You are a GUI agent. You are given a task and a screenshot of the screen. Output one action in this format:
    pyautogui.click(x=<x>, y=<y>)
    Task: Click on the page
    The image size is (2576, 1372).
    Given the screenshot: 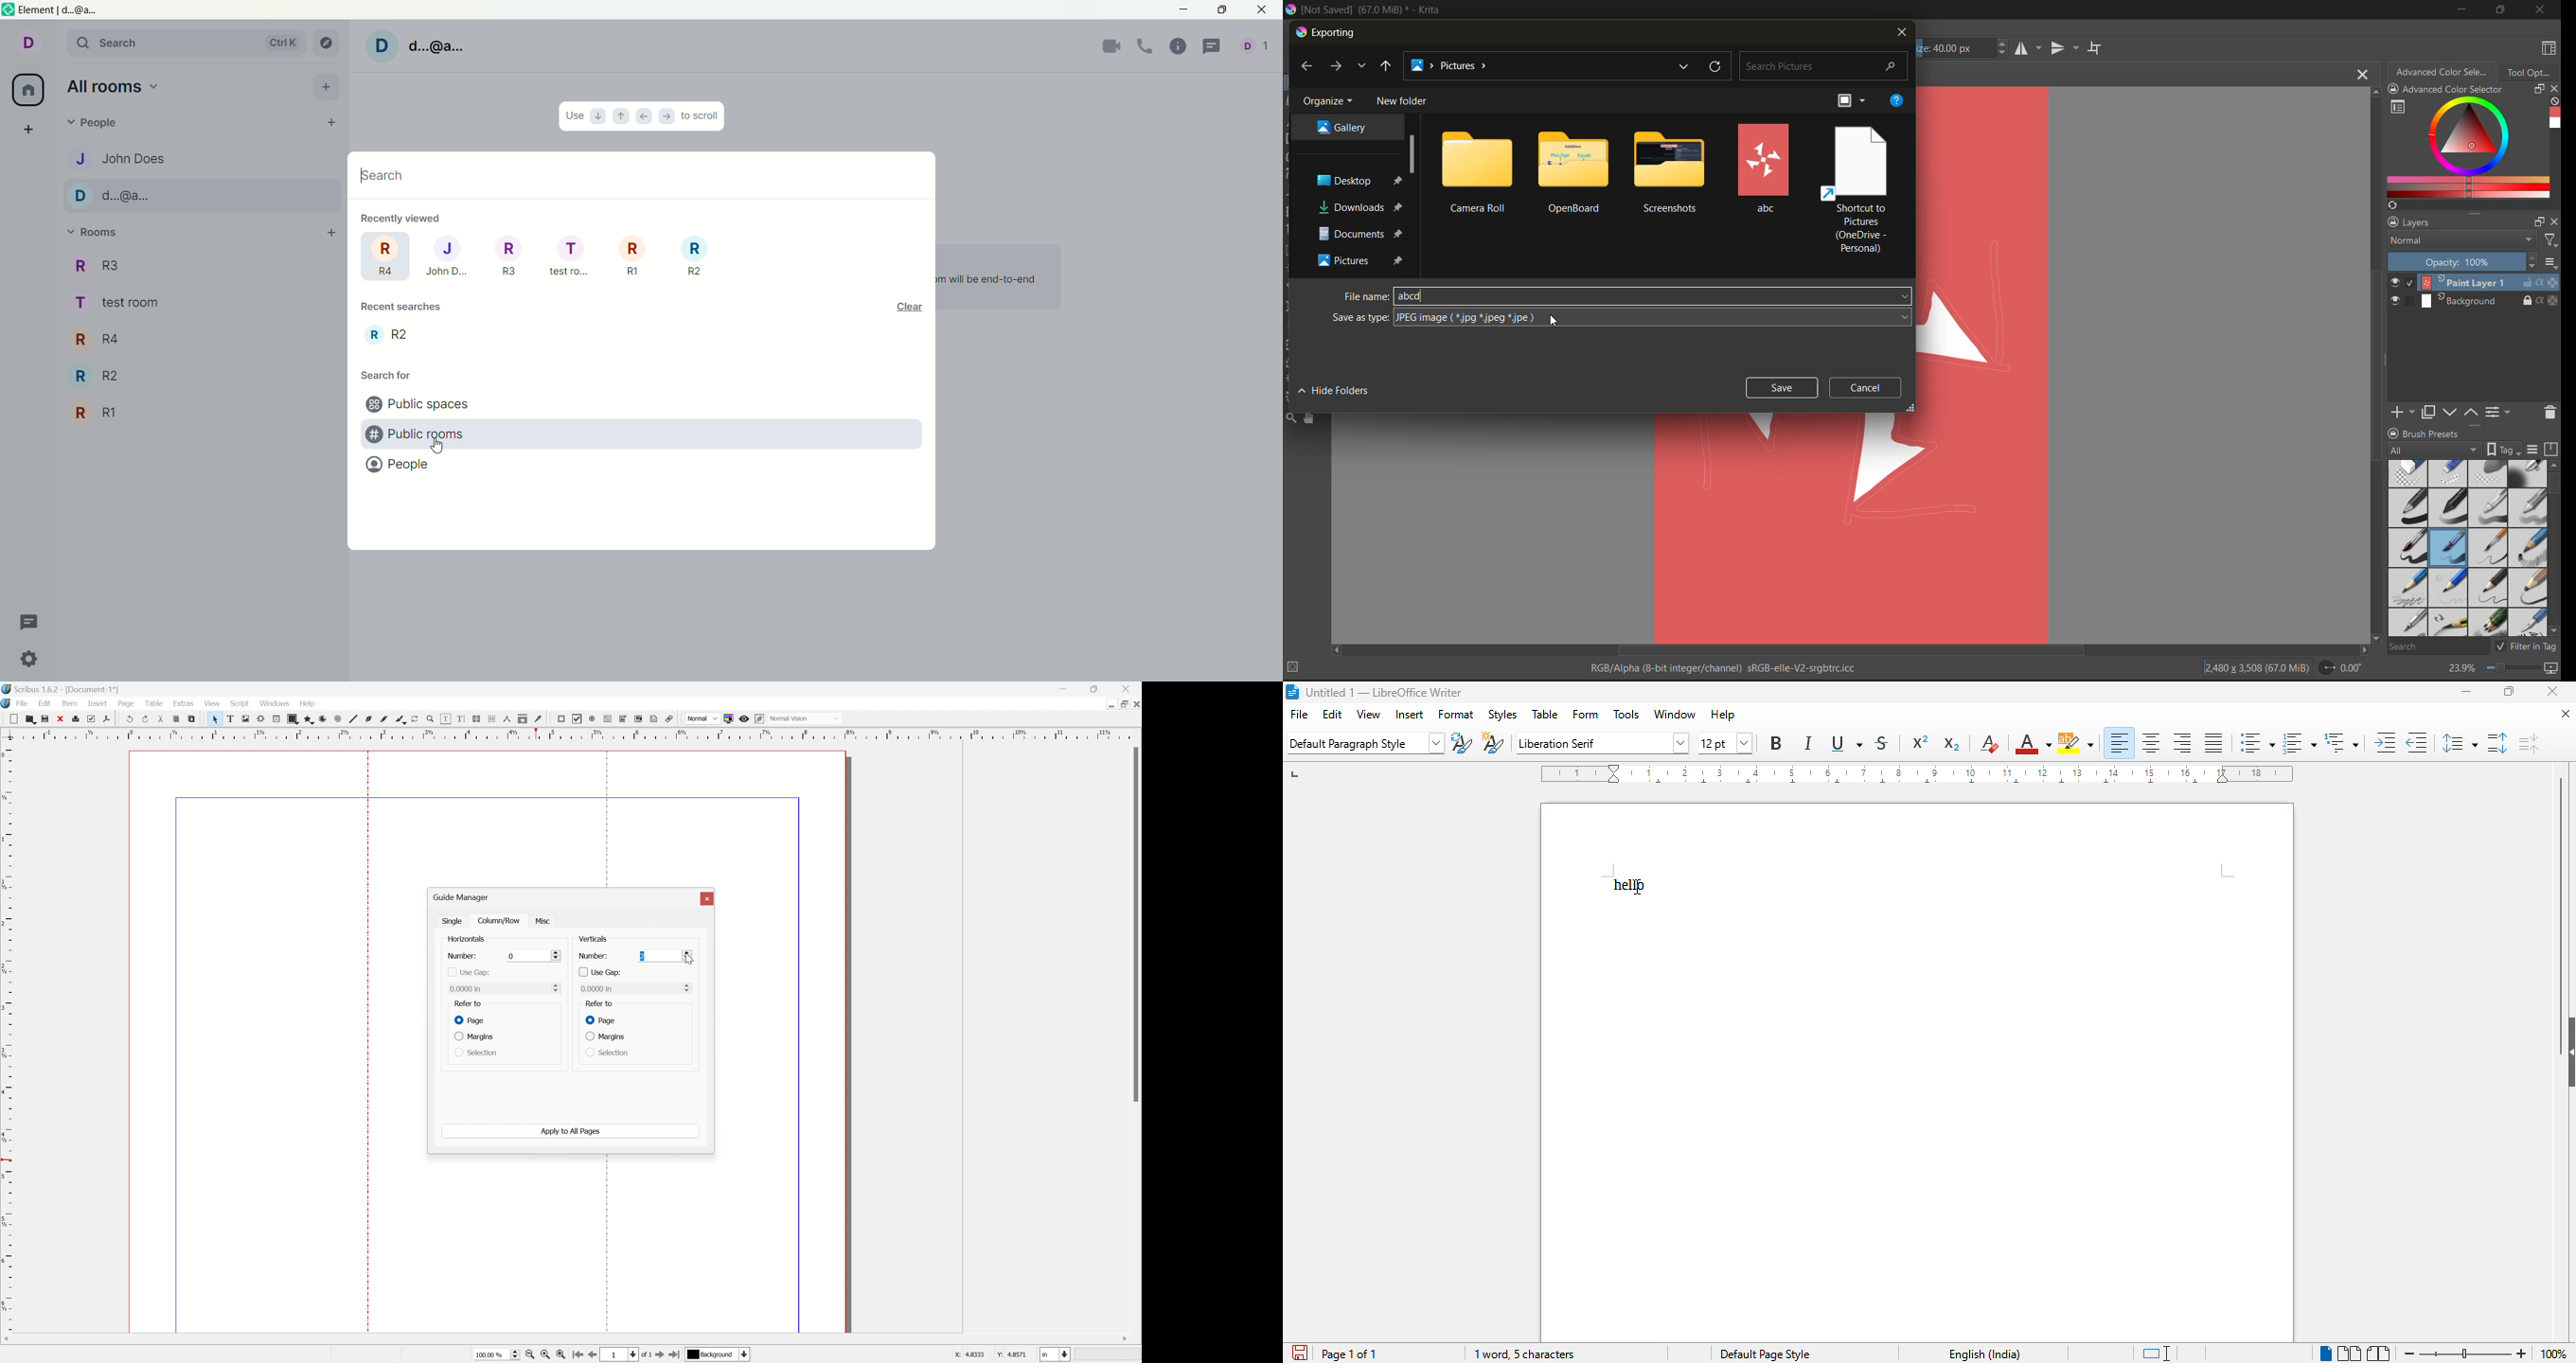 What is the action you would take?
    pyautogui.click(x=602, y=1020)
    